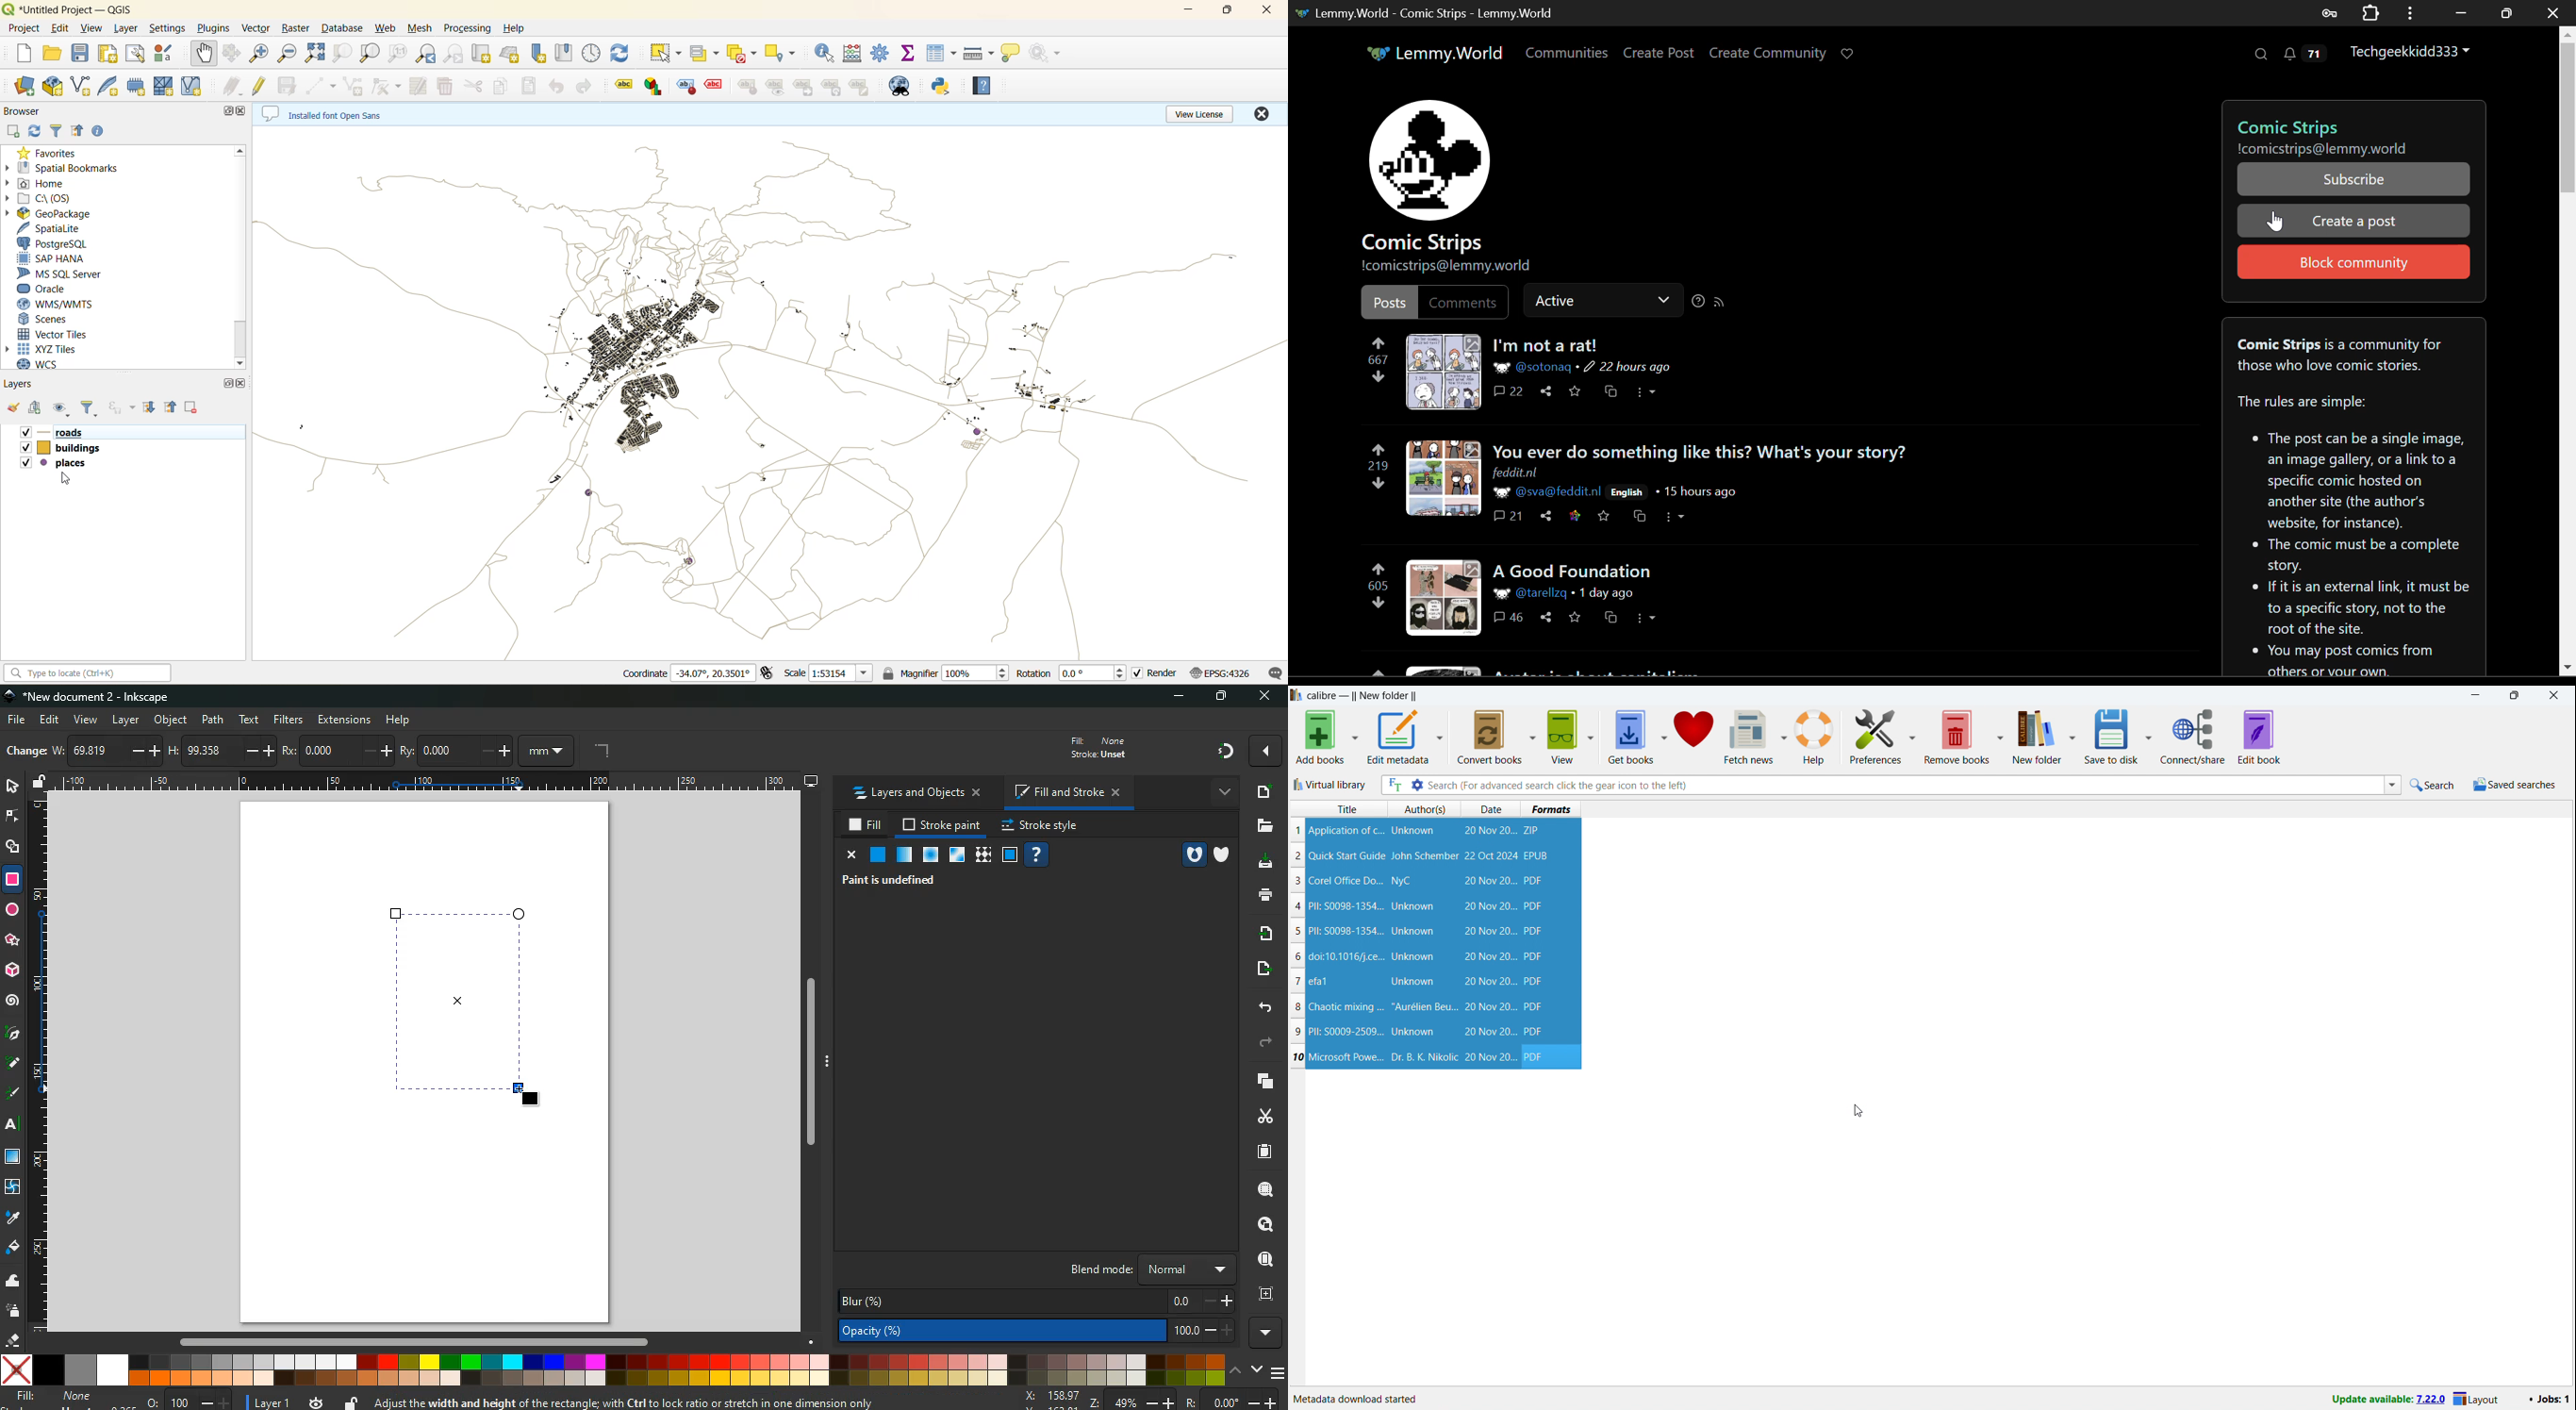  What do you see at coordinates (784, 52) in the screenshot?
I see `select location` at bounding box center [784, 52].